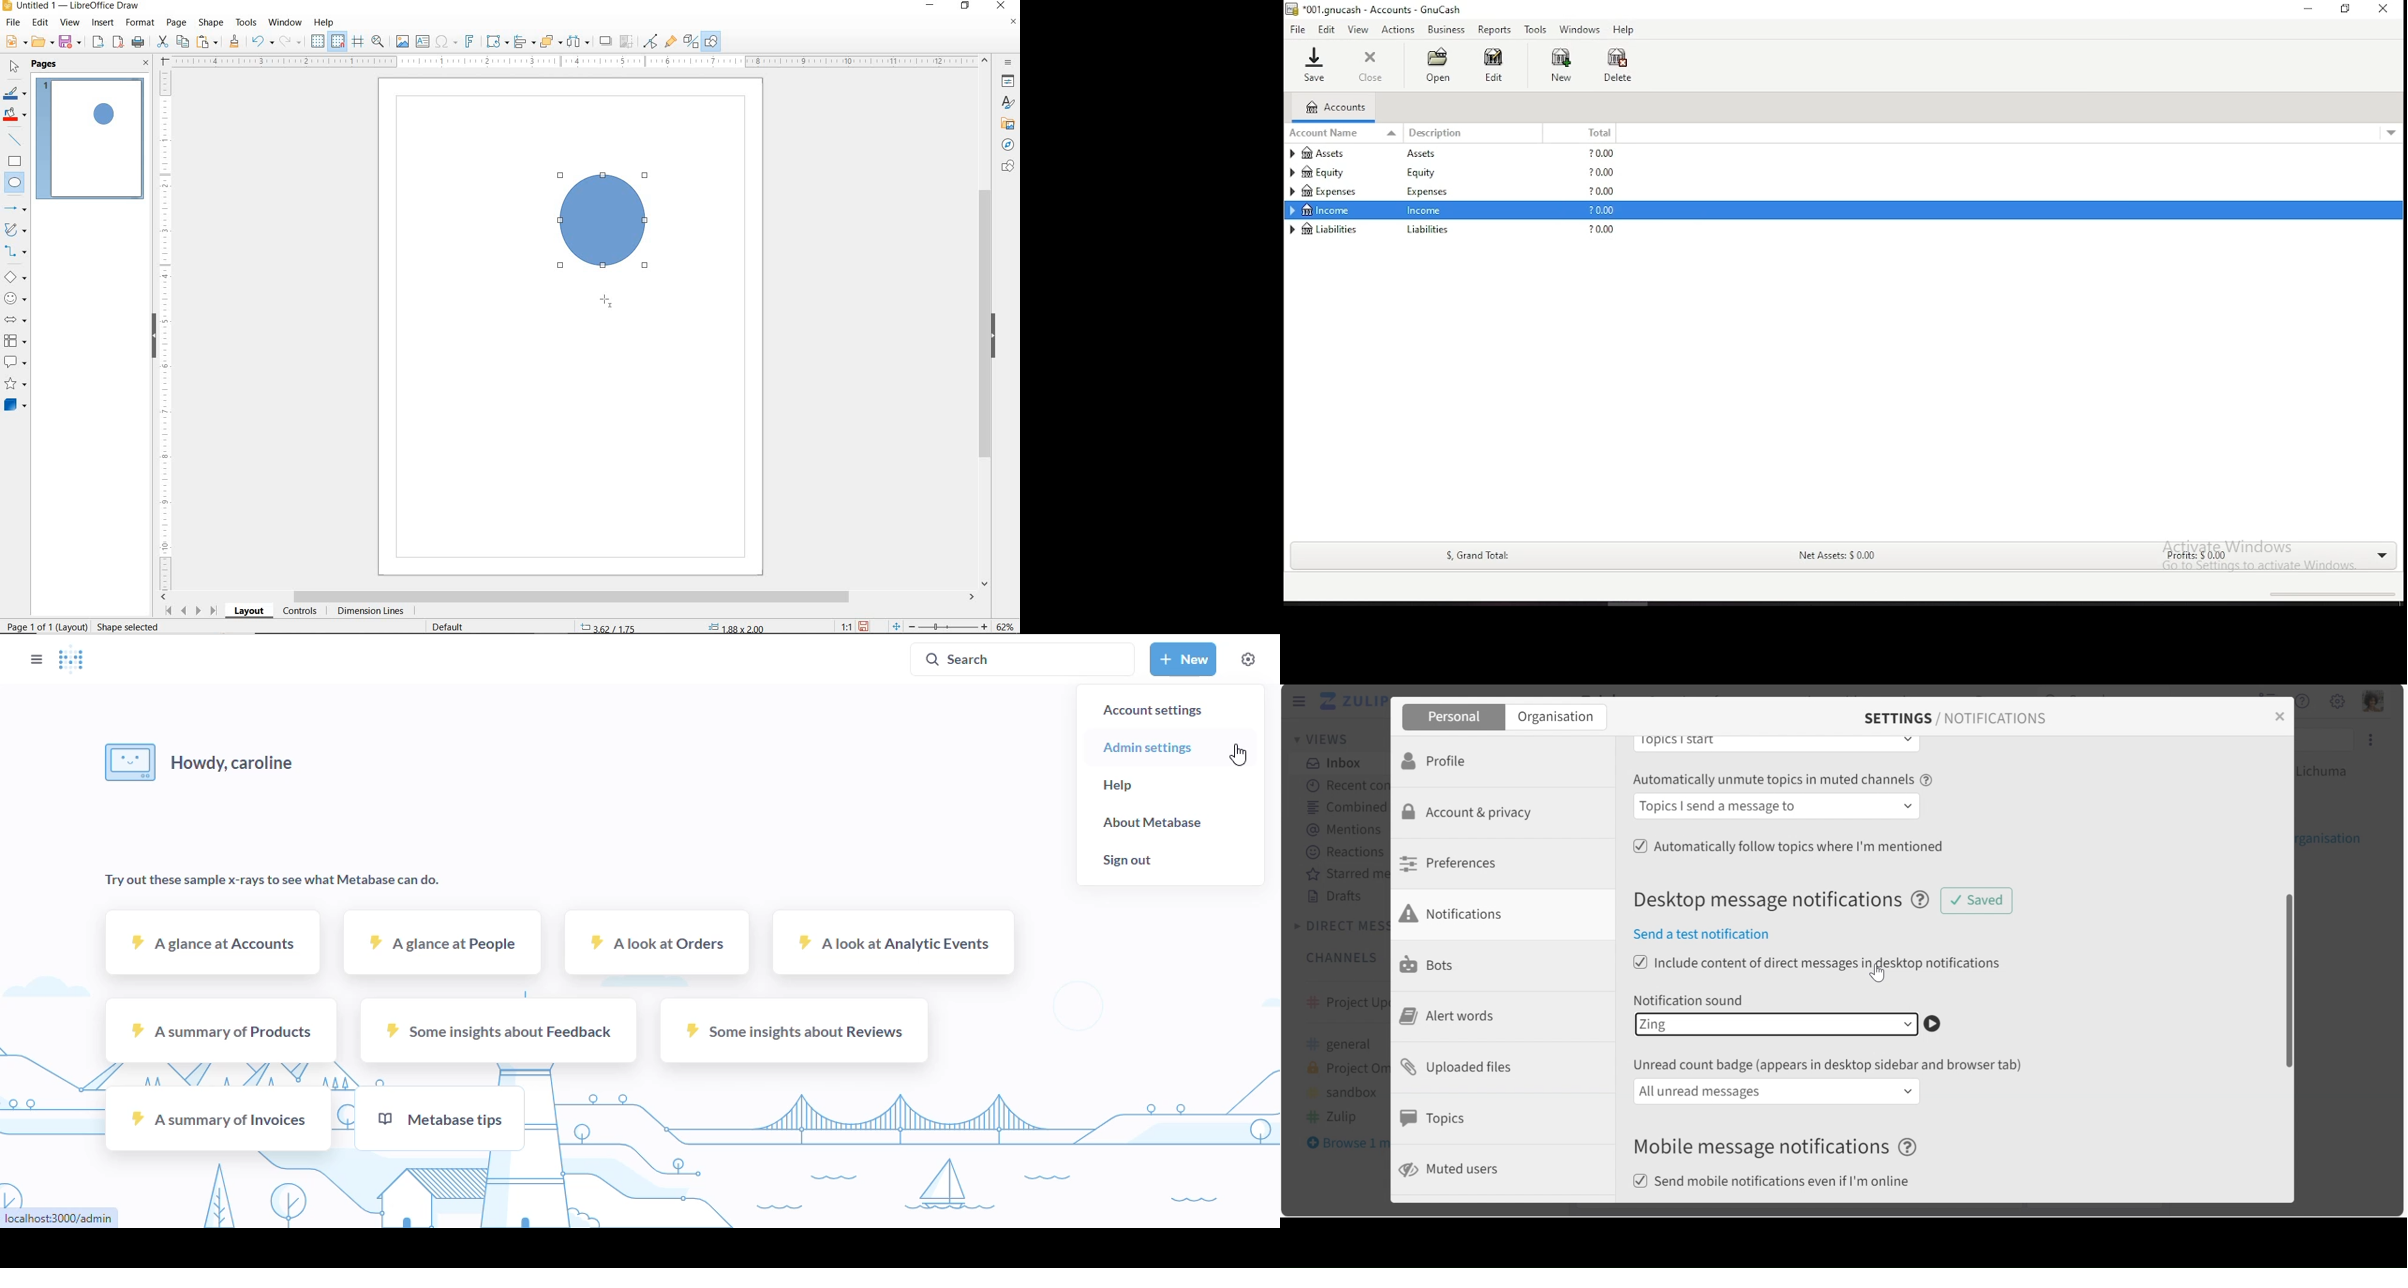  Describe the element at coordinates (285, 22) in the screenshot. I see `WINDOW` at that location.